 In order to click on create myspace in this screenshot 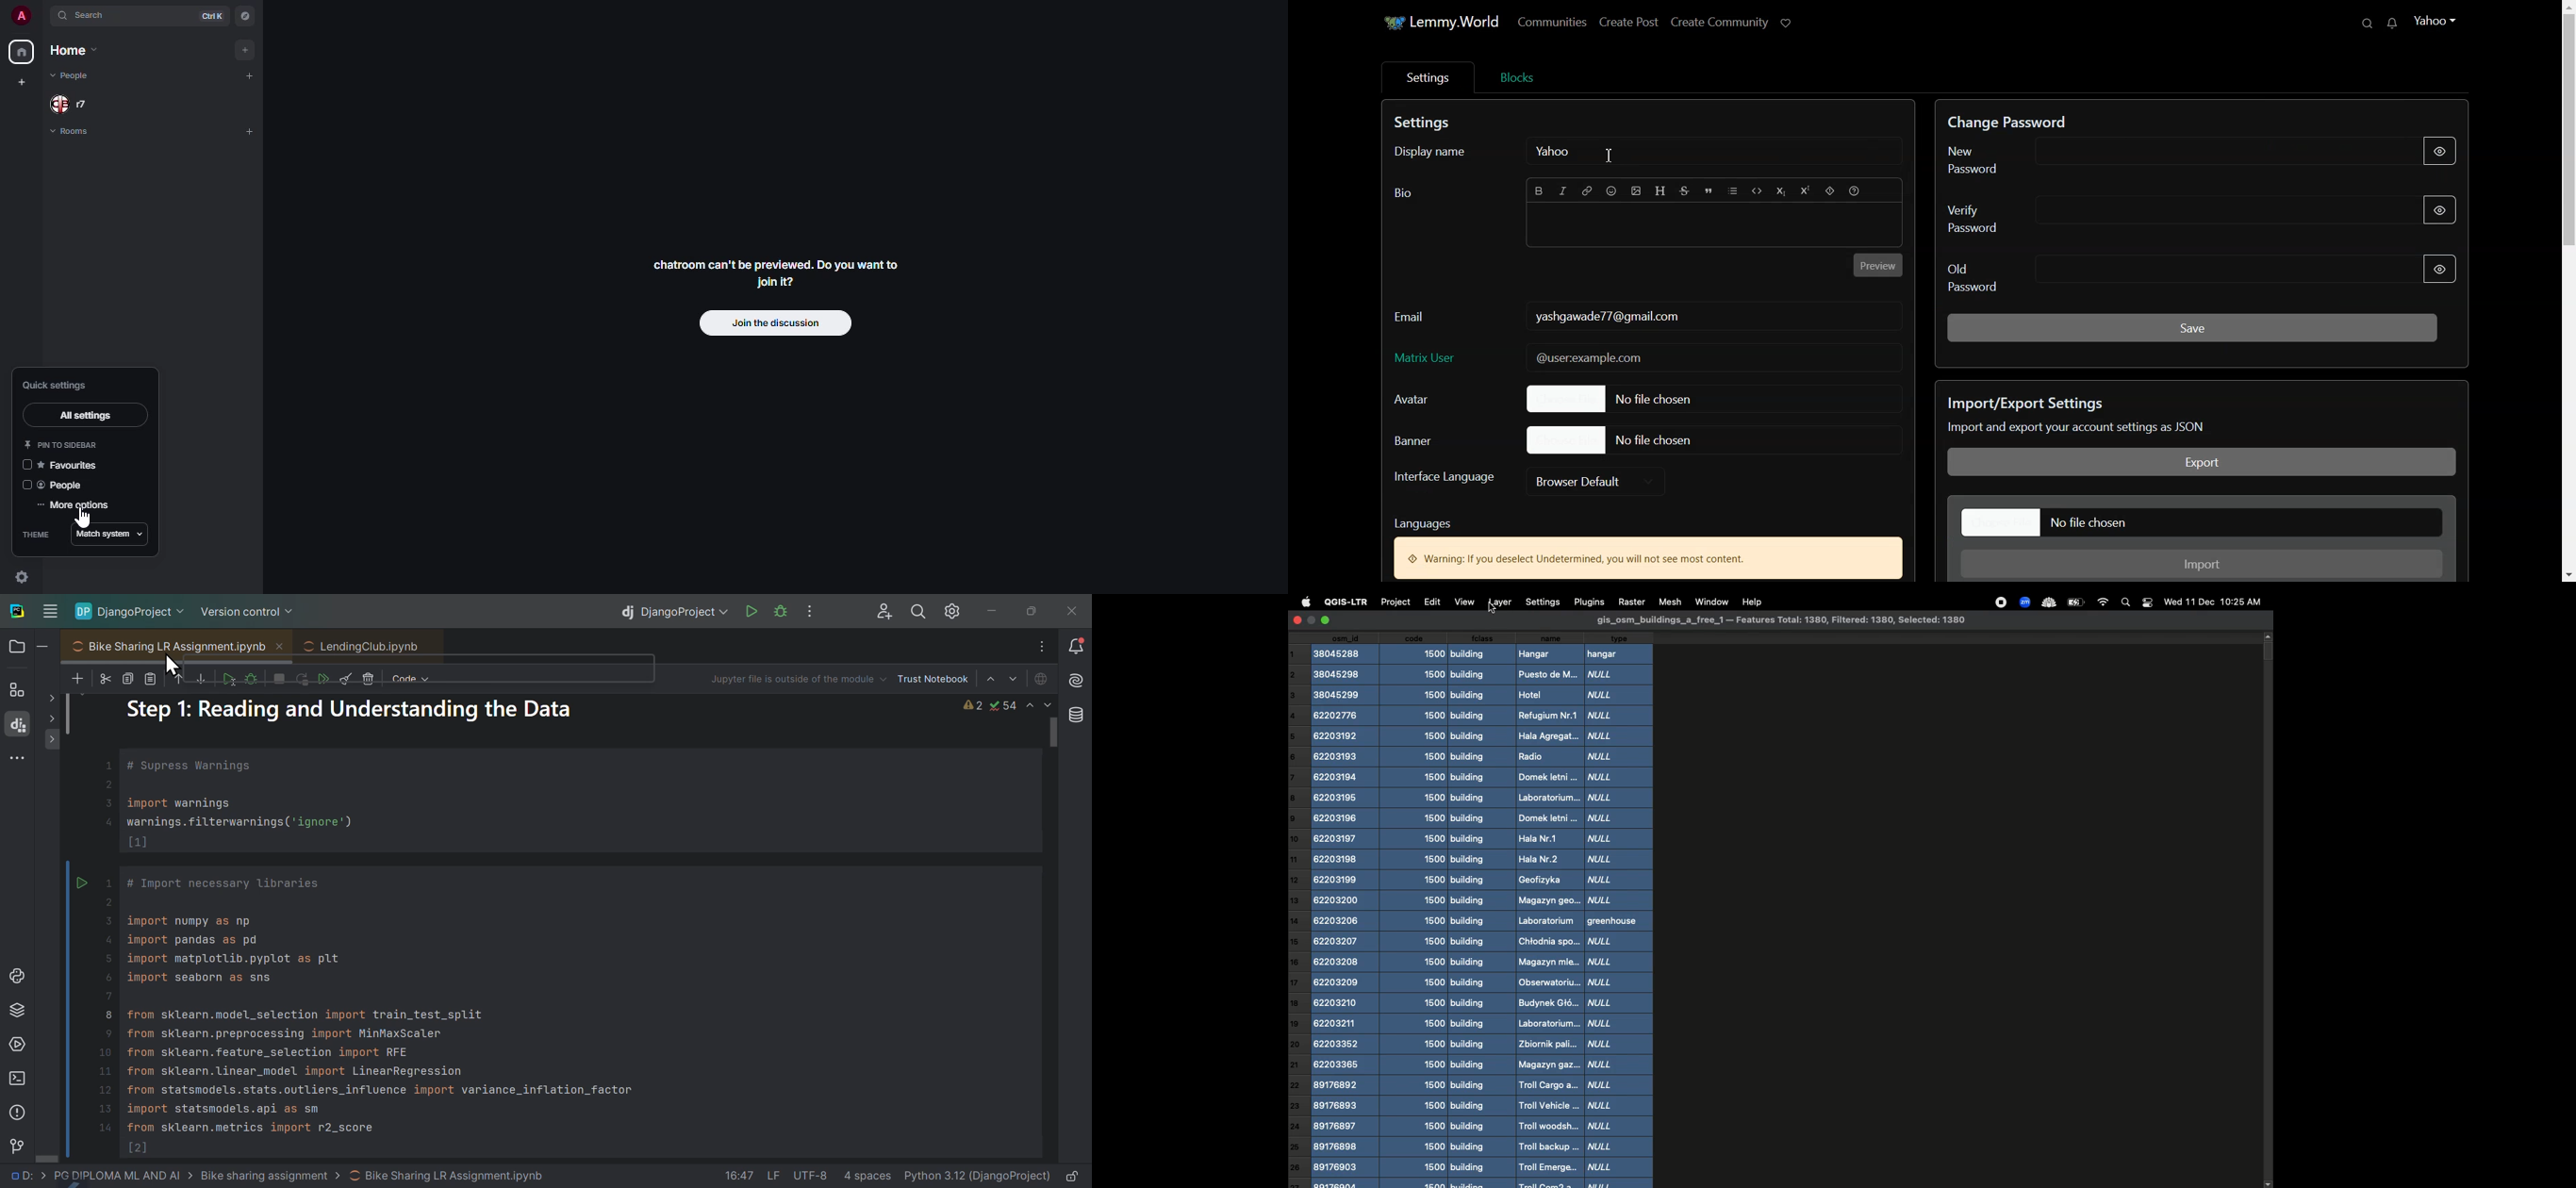, I will do `click(20, 81)`.